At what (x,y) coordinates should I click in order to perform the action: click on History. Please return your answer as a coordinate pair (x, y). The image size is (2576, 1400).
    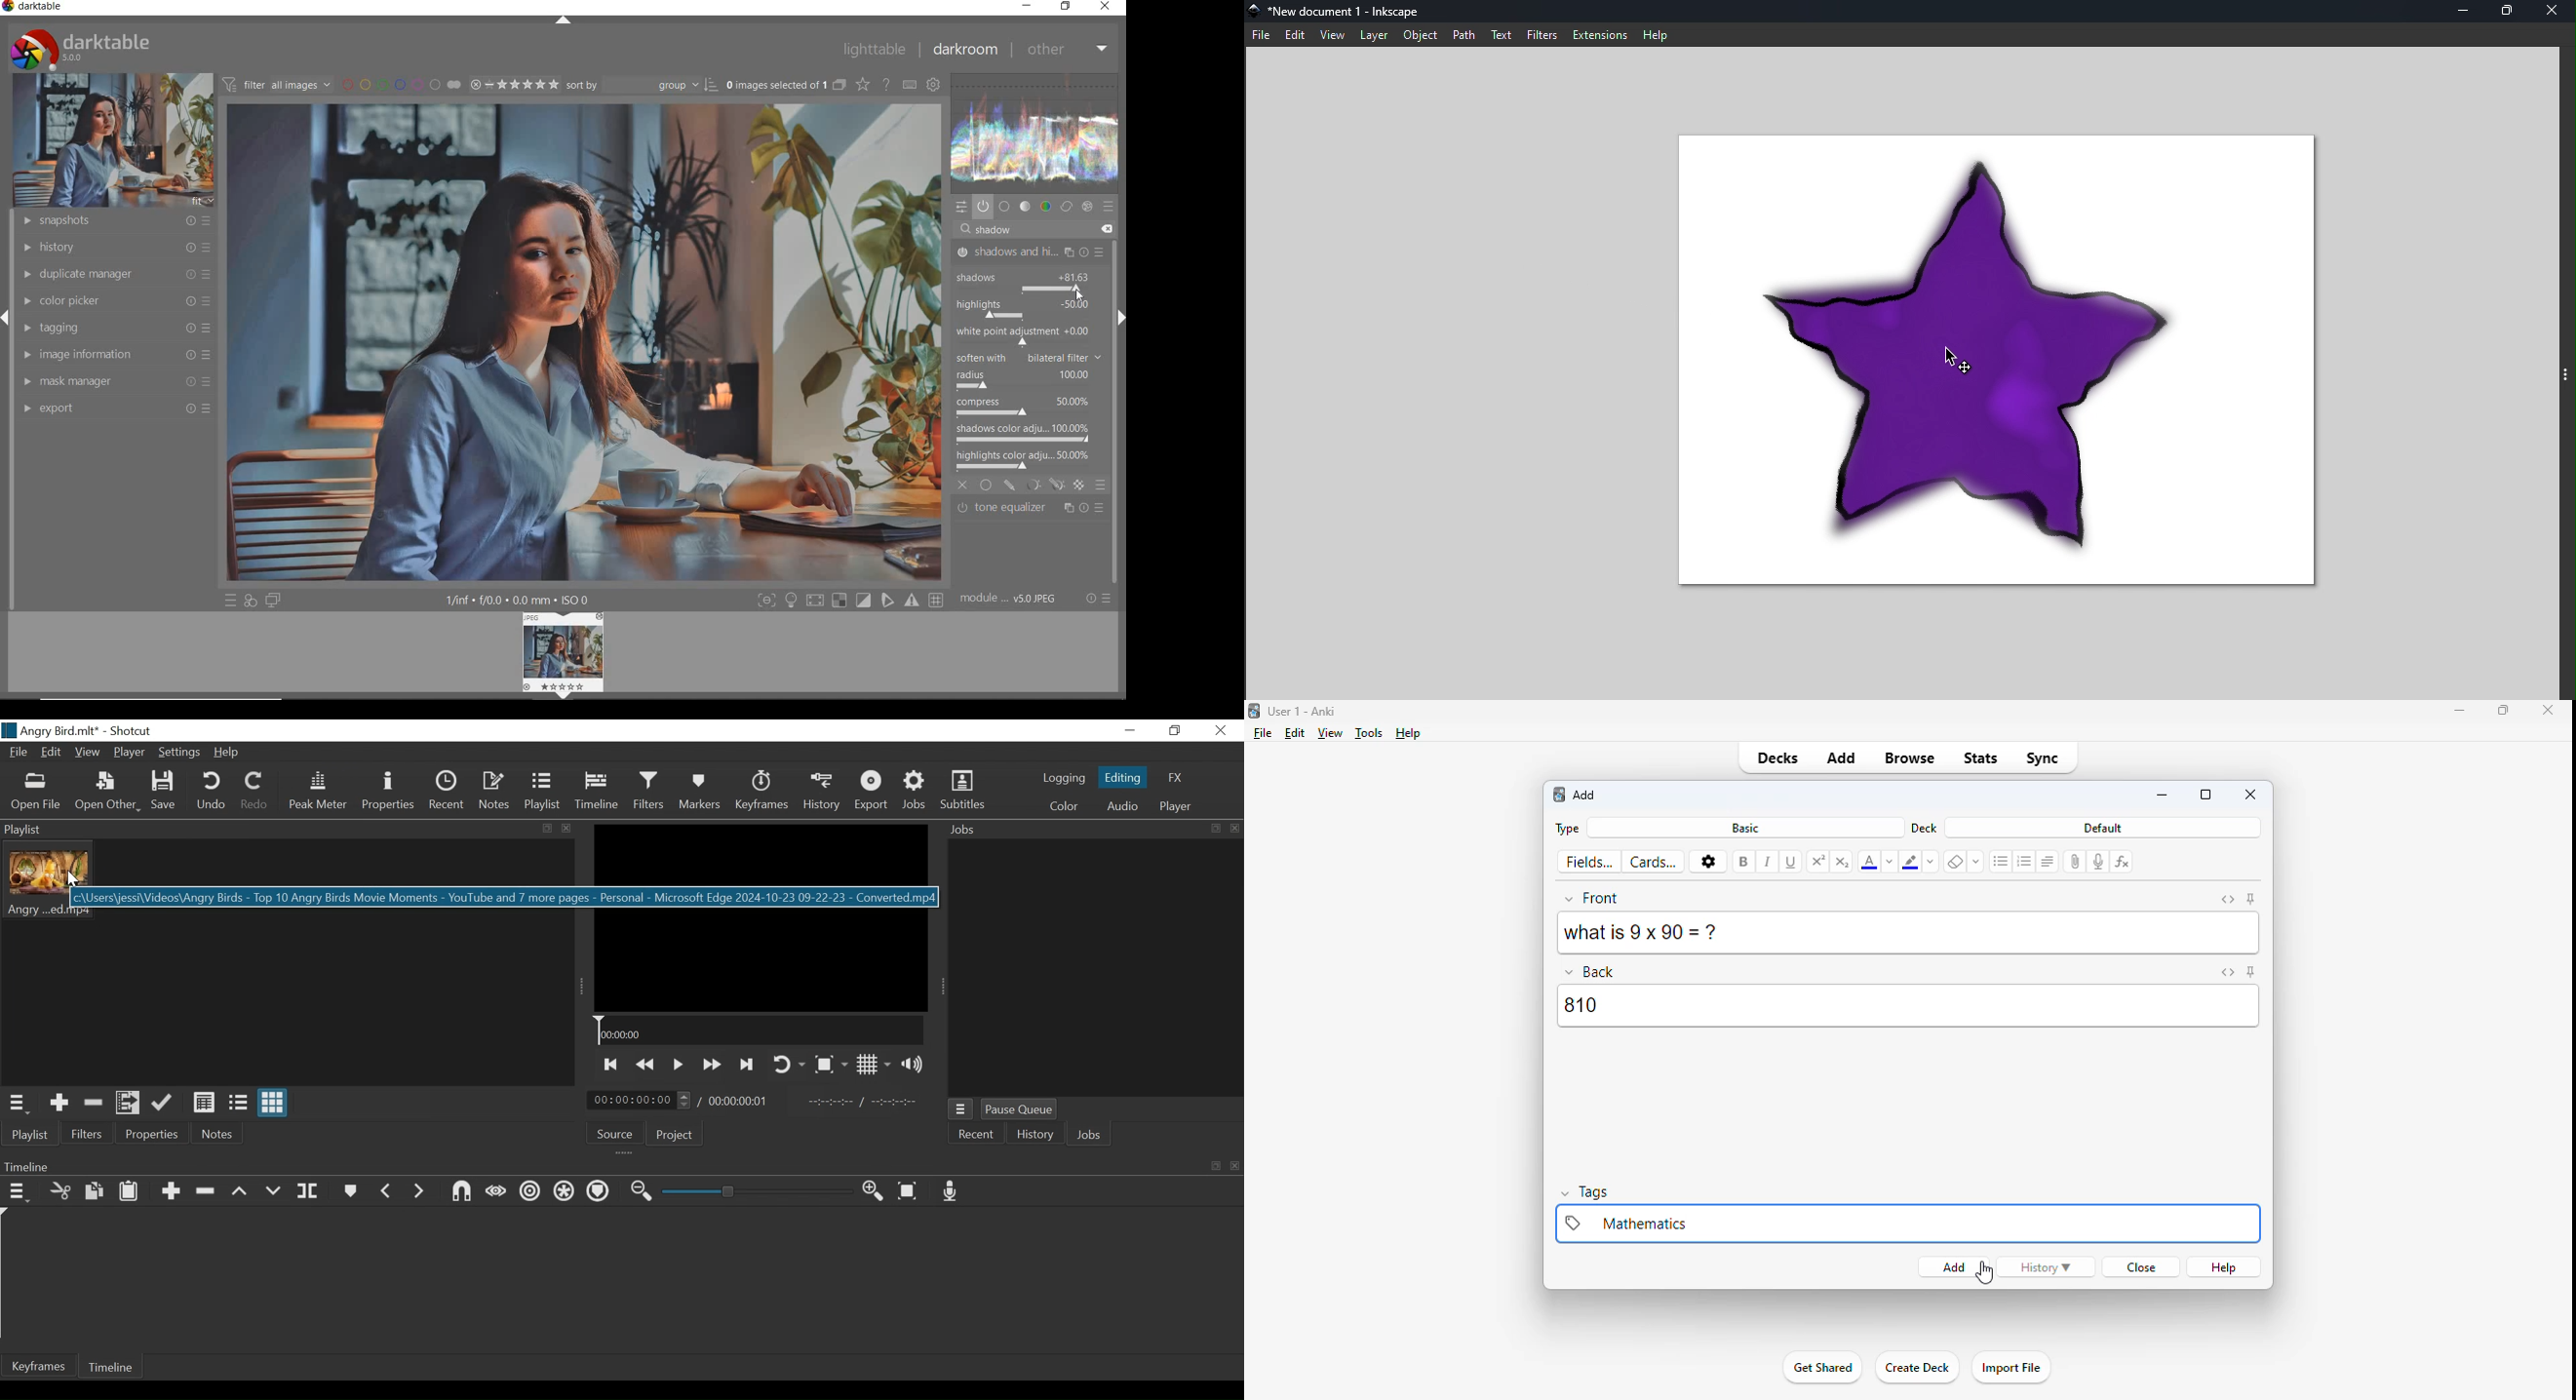
    Looking at the image, I should click on (821, 791).